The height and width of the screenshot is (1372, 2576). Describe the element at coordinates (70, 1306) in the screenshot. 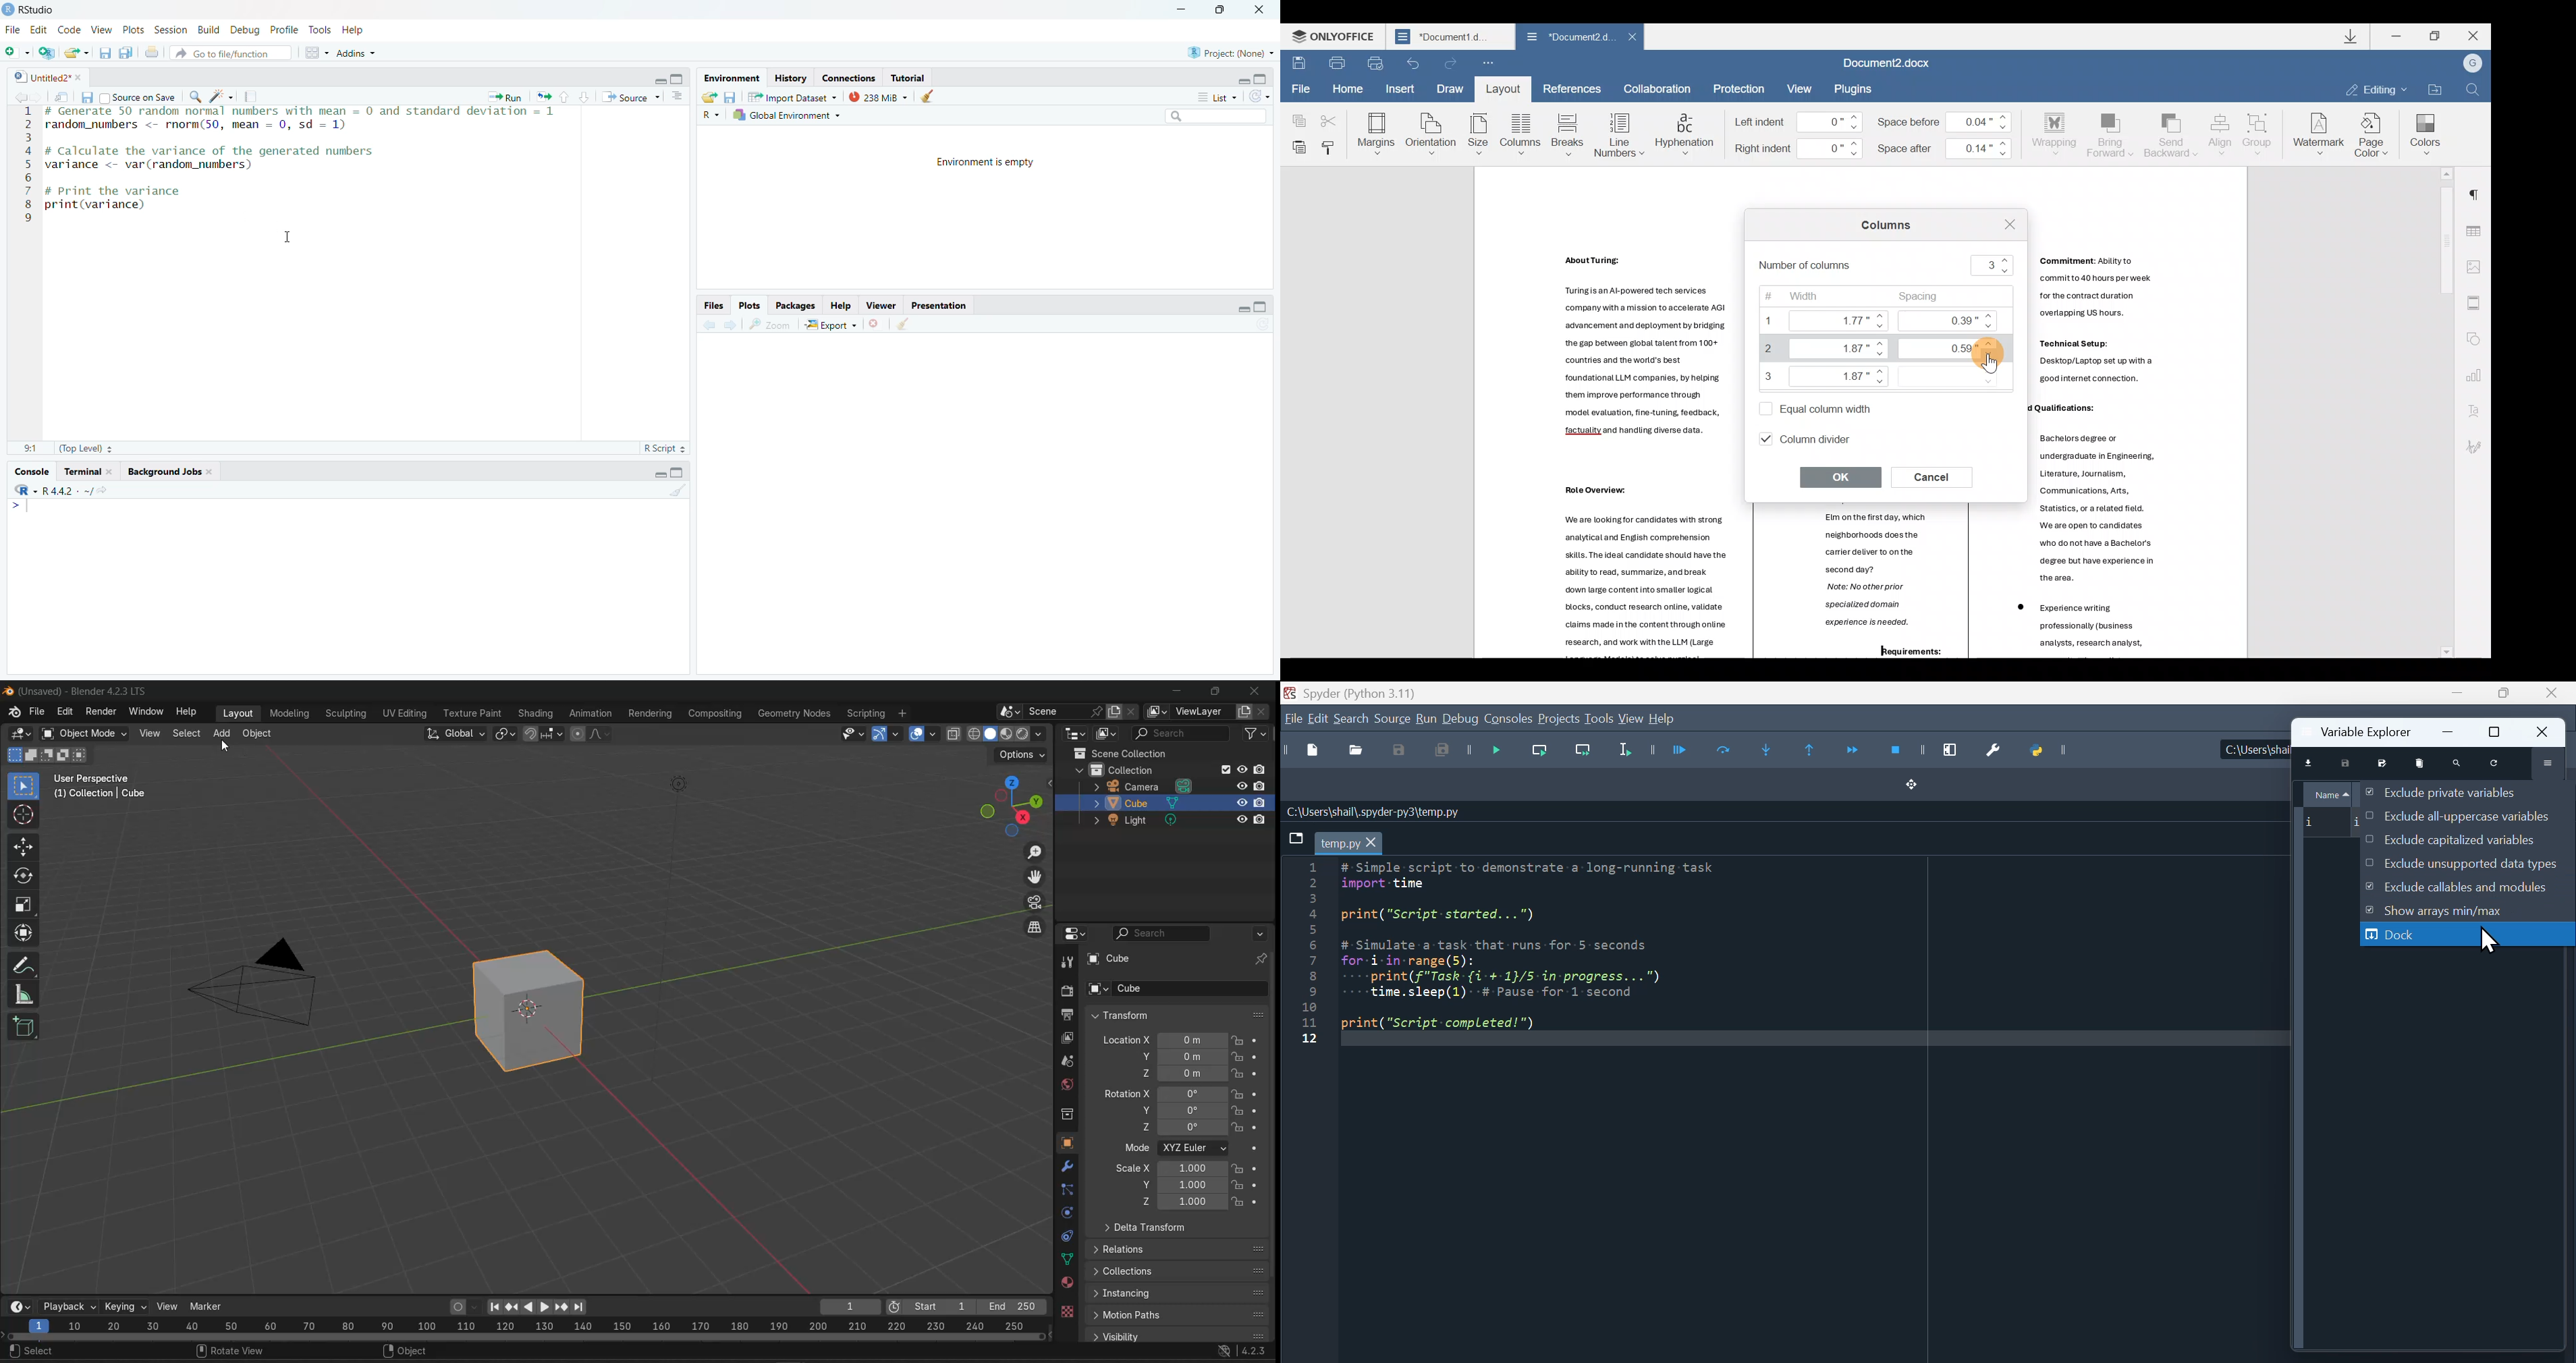

I see `playback` at that location.